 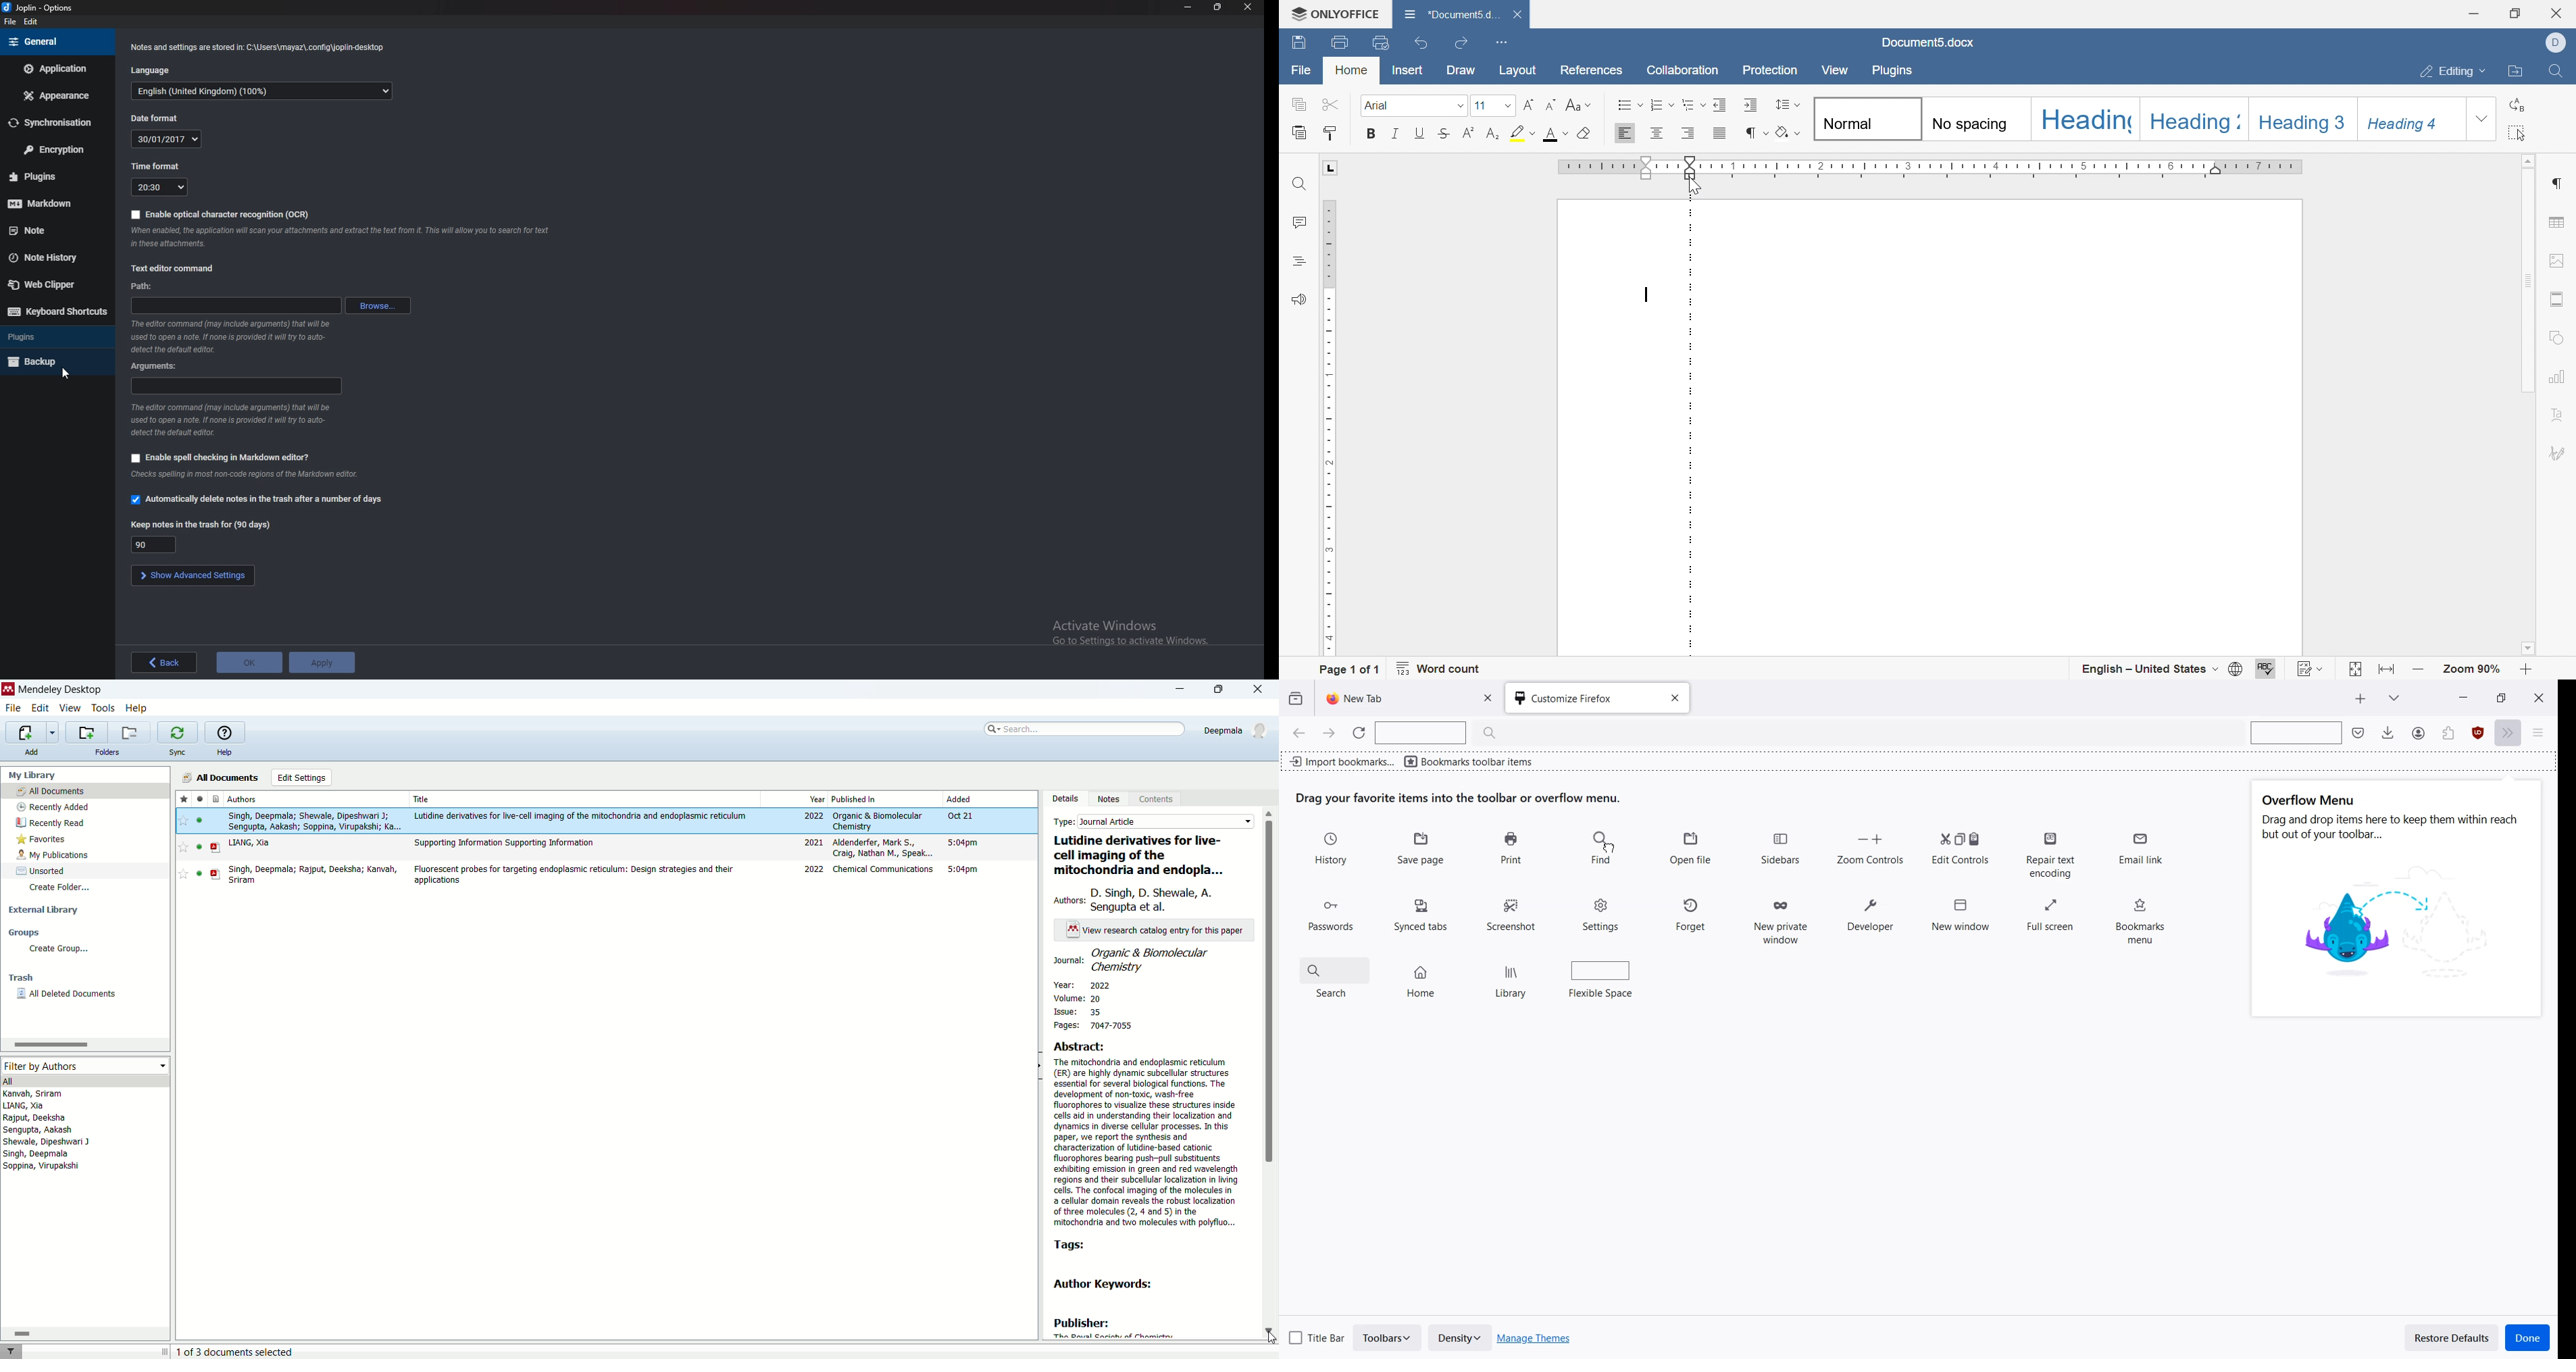 What do you see at coordinates (1248, 8) in the screenshot?
I see `close` at bounding box center [1248, 8].